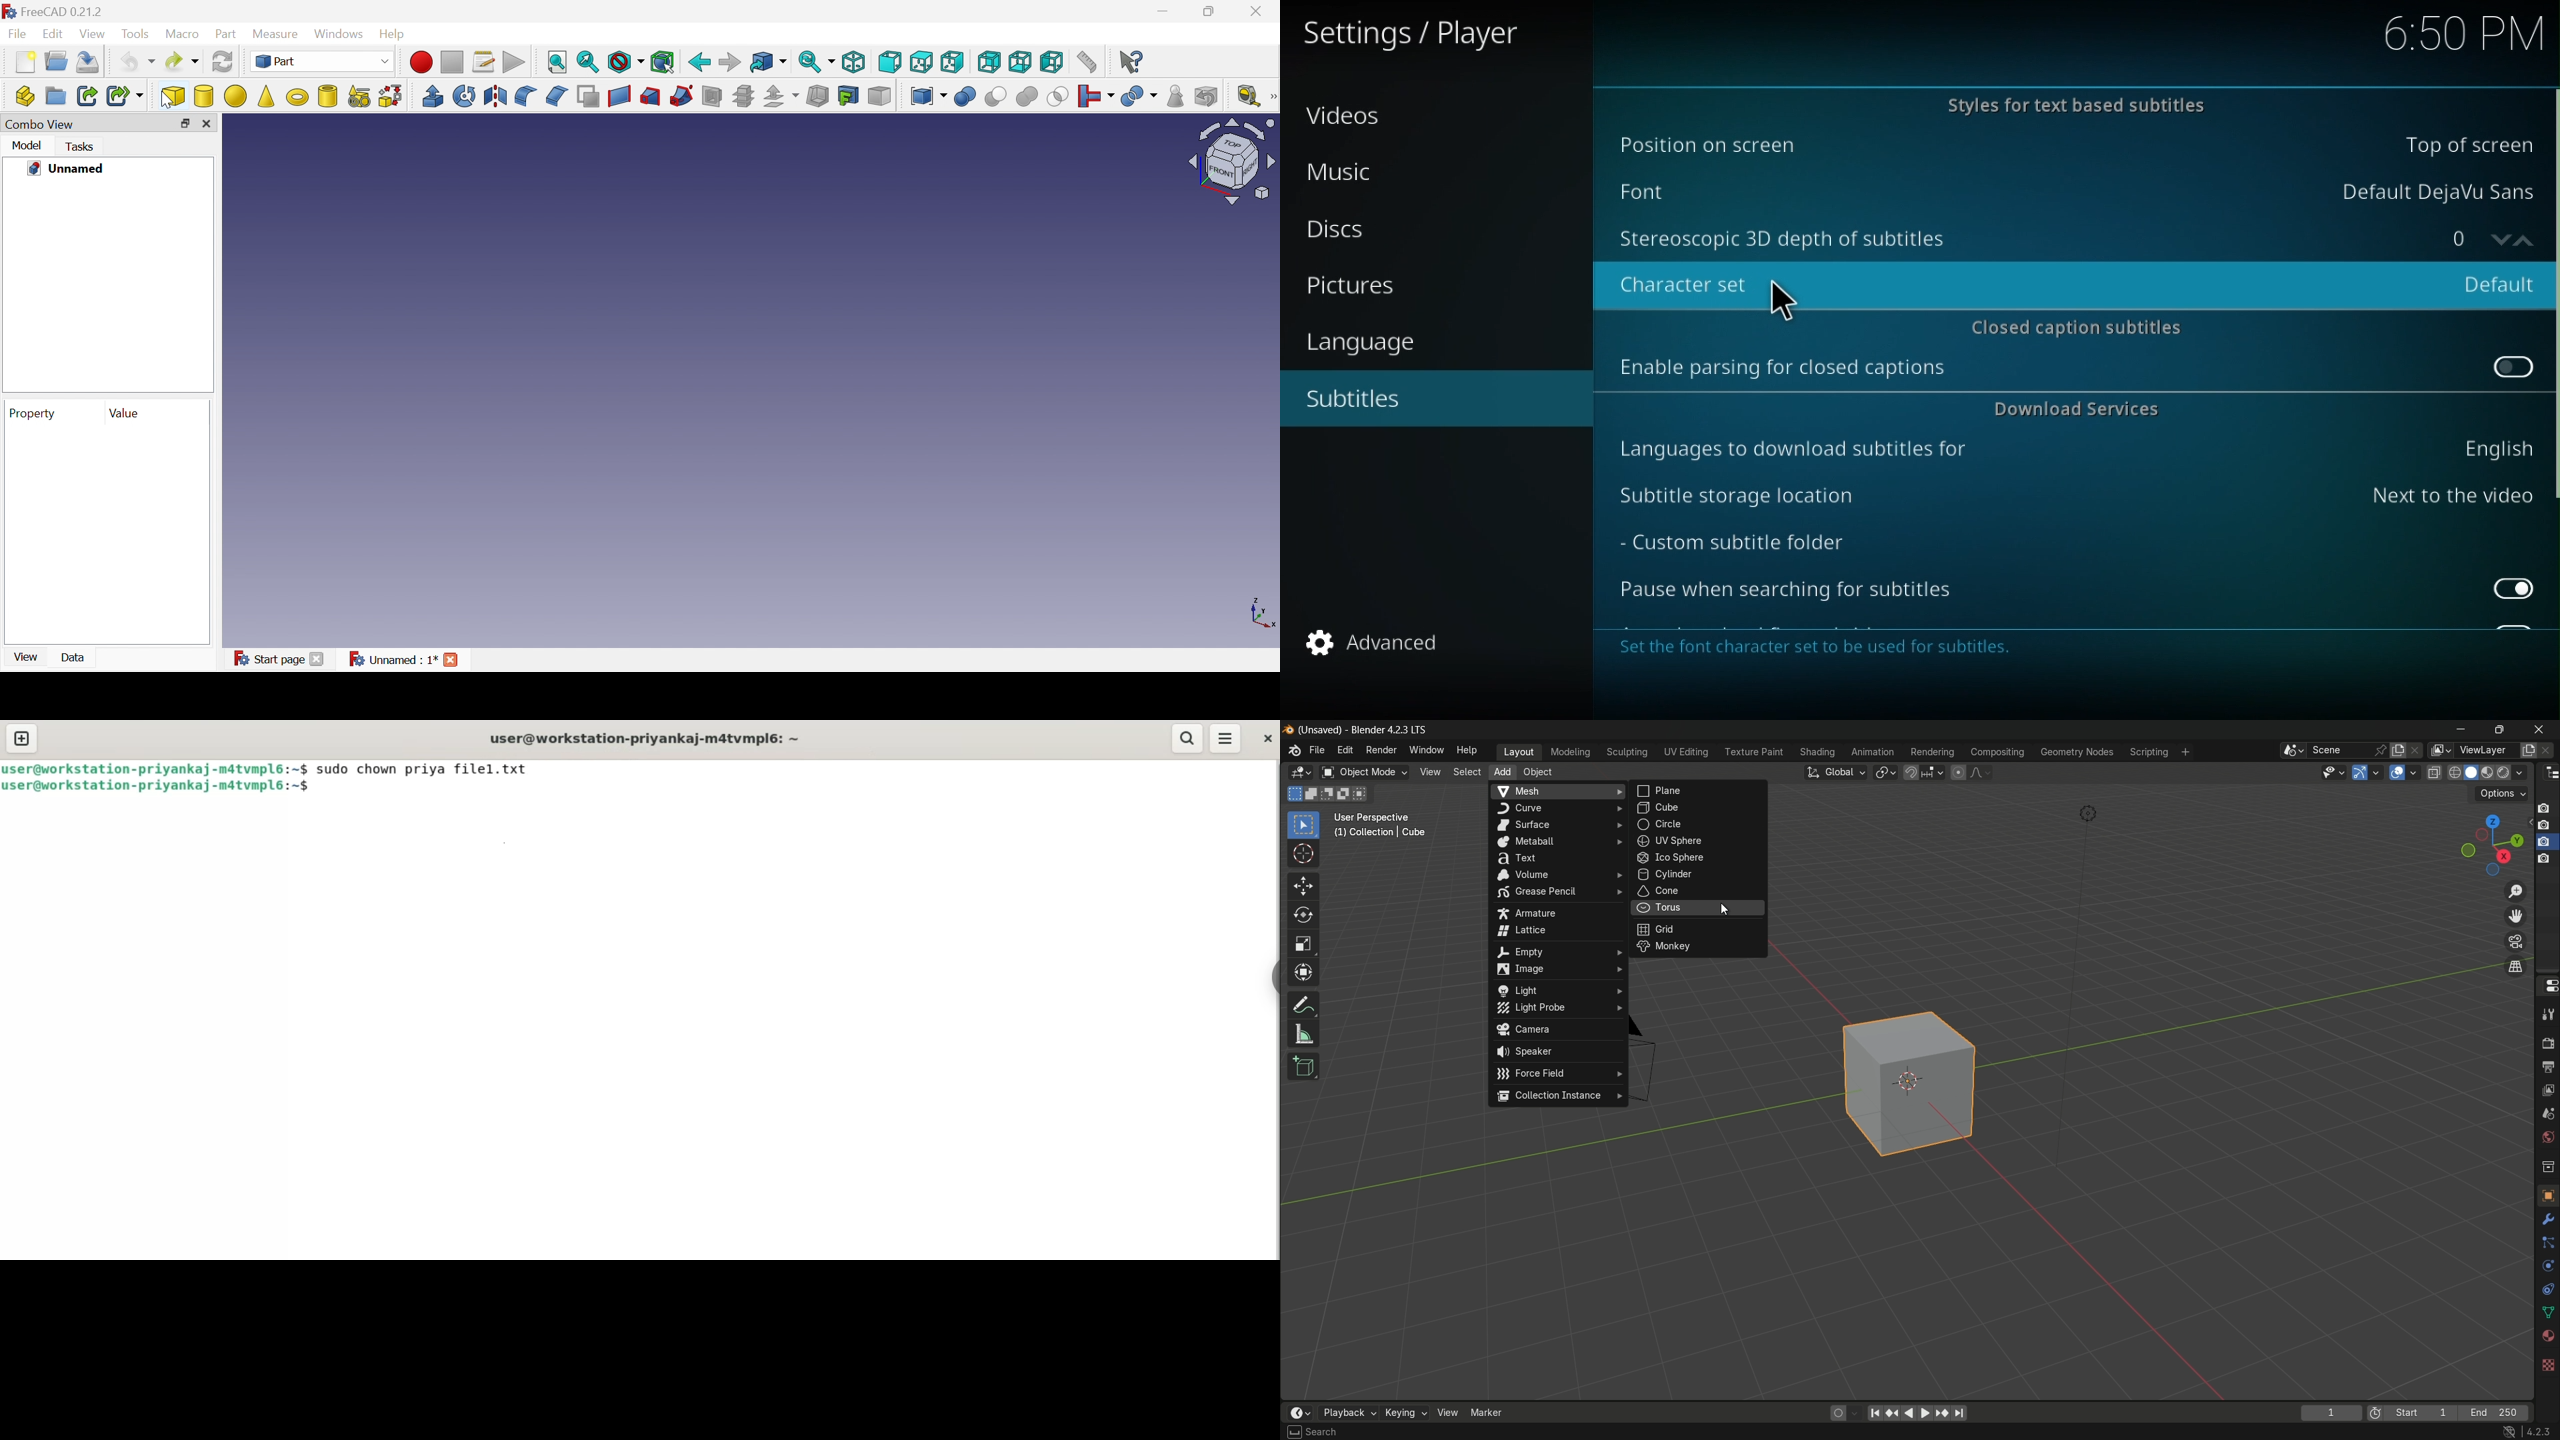 This screenshot has height=1456, width=2576. Describe the element at coordinates (1300, 773) in the screenshot. I see `3D viewport` at that location.